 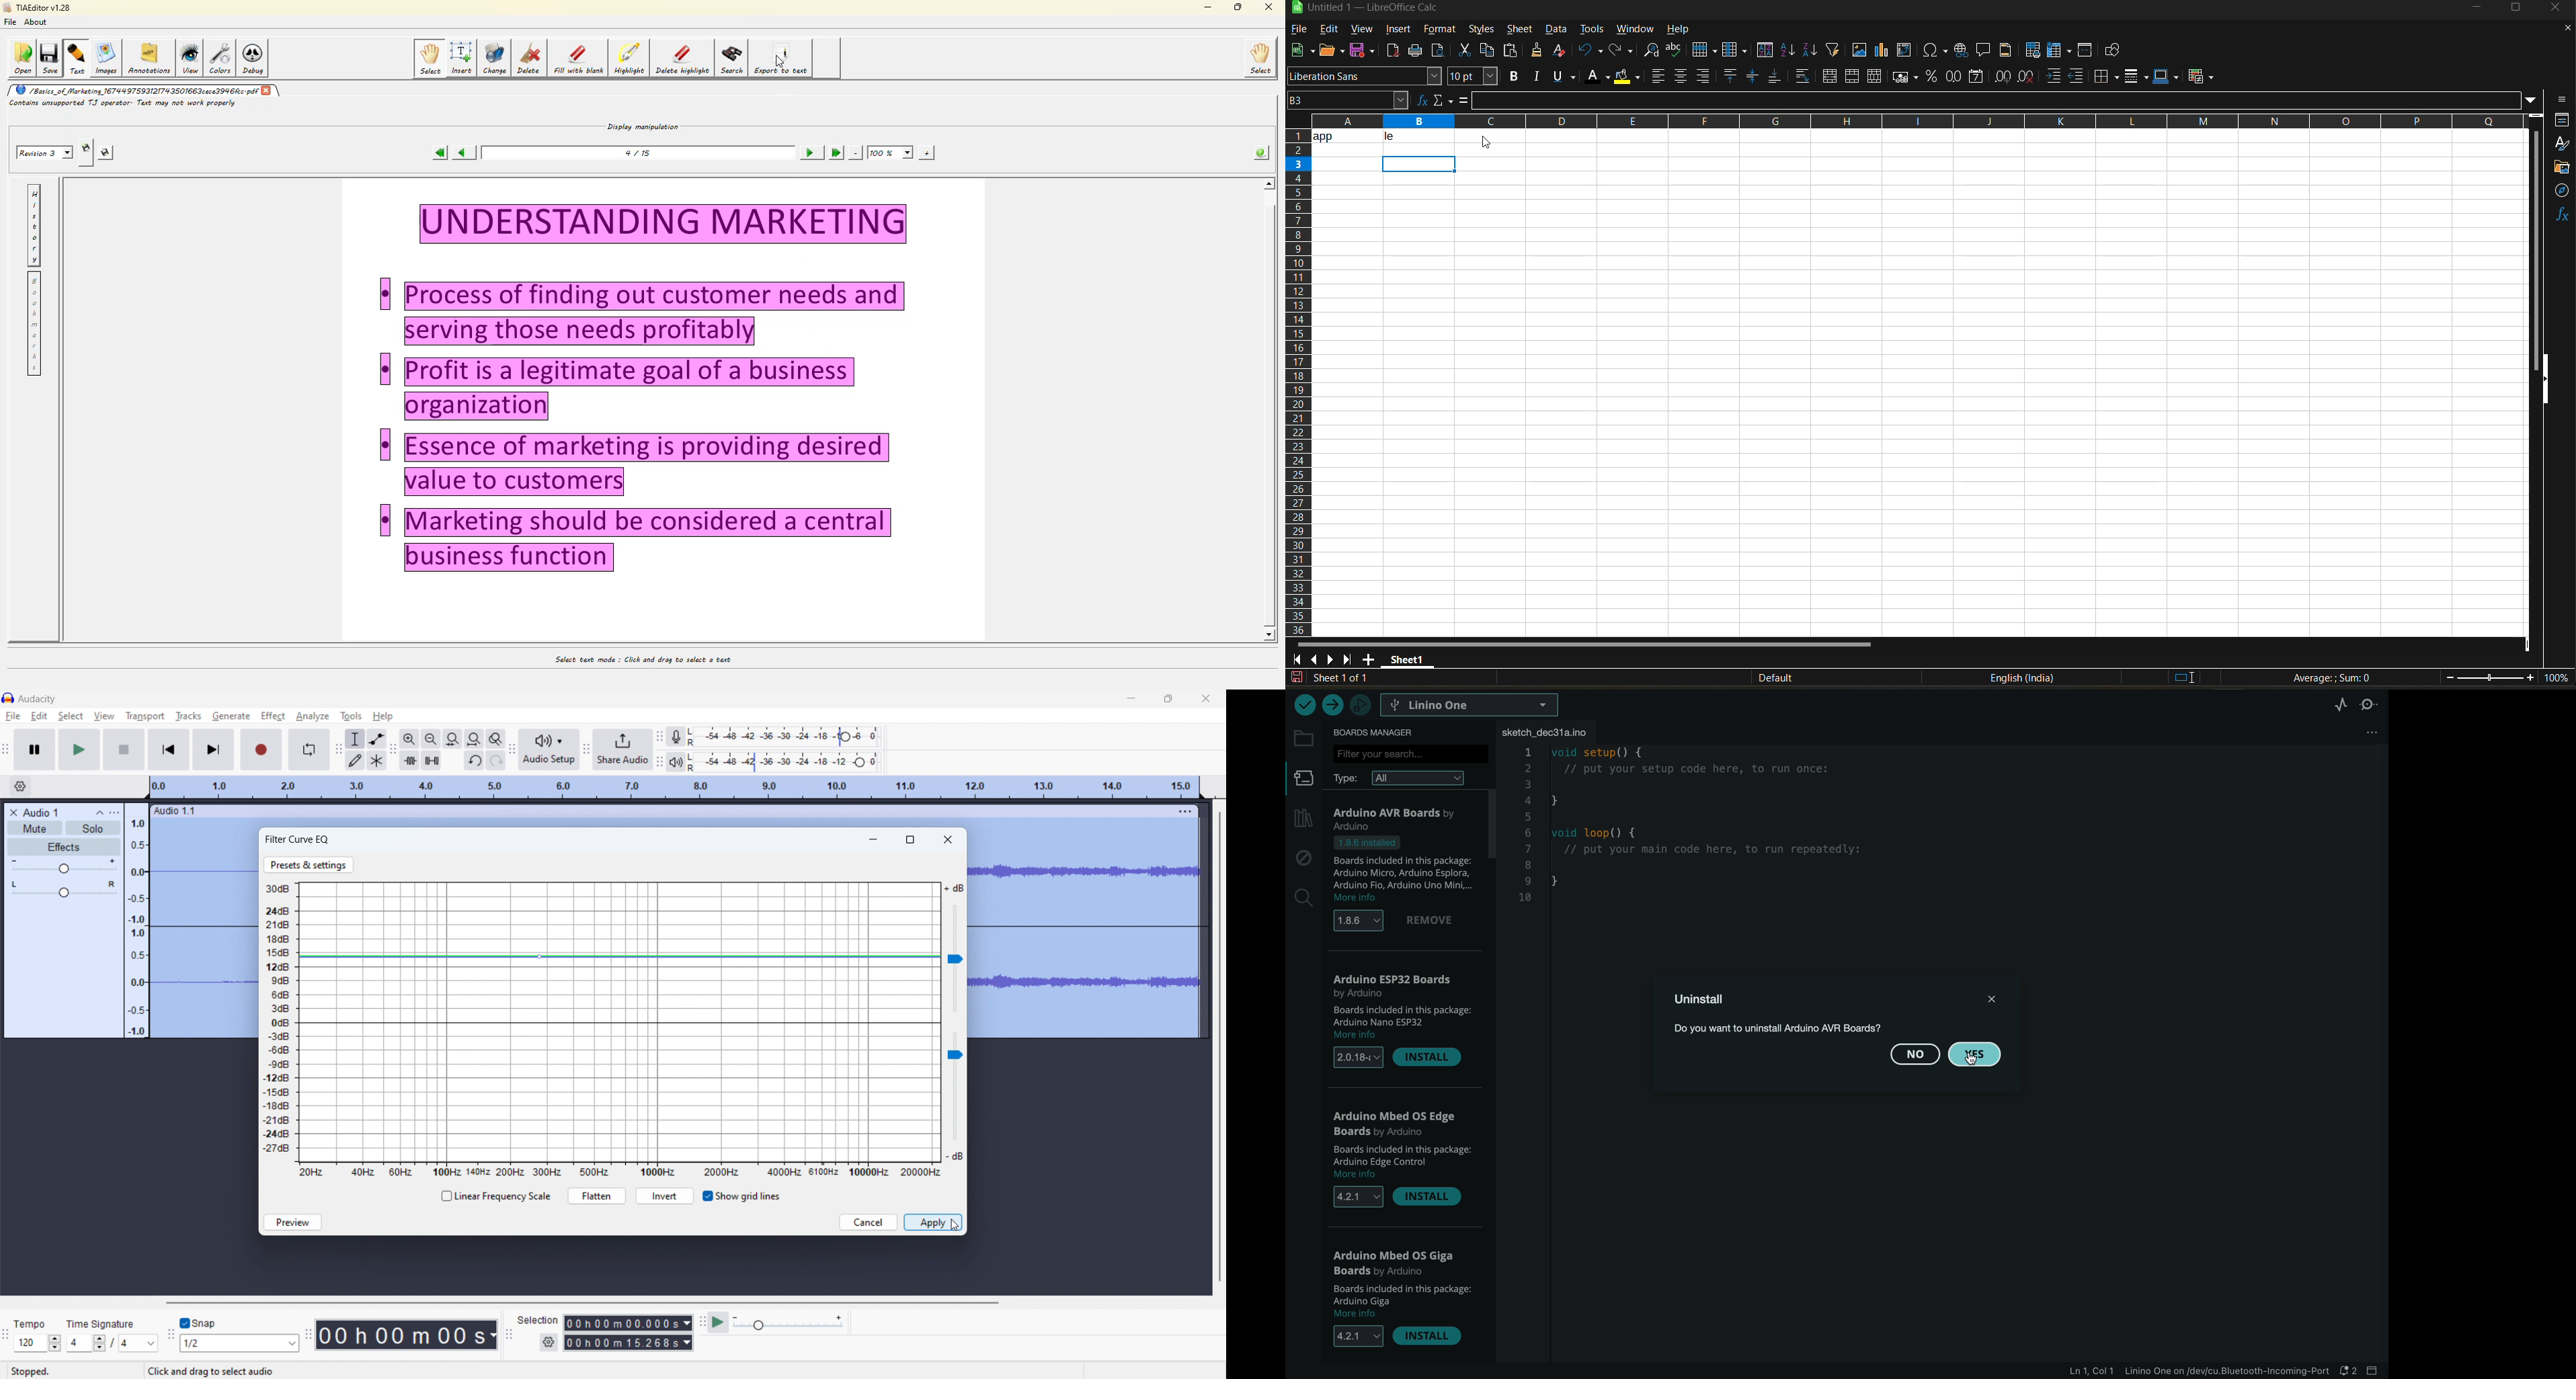 What do you see at coordinates (1789, 51) in the screenshot?
I see `sort ascending` at bounding box center [1789, 51].